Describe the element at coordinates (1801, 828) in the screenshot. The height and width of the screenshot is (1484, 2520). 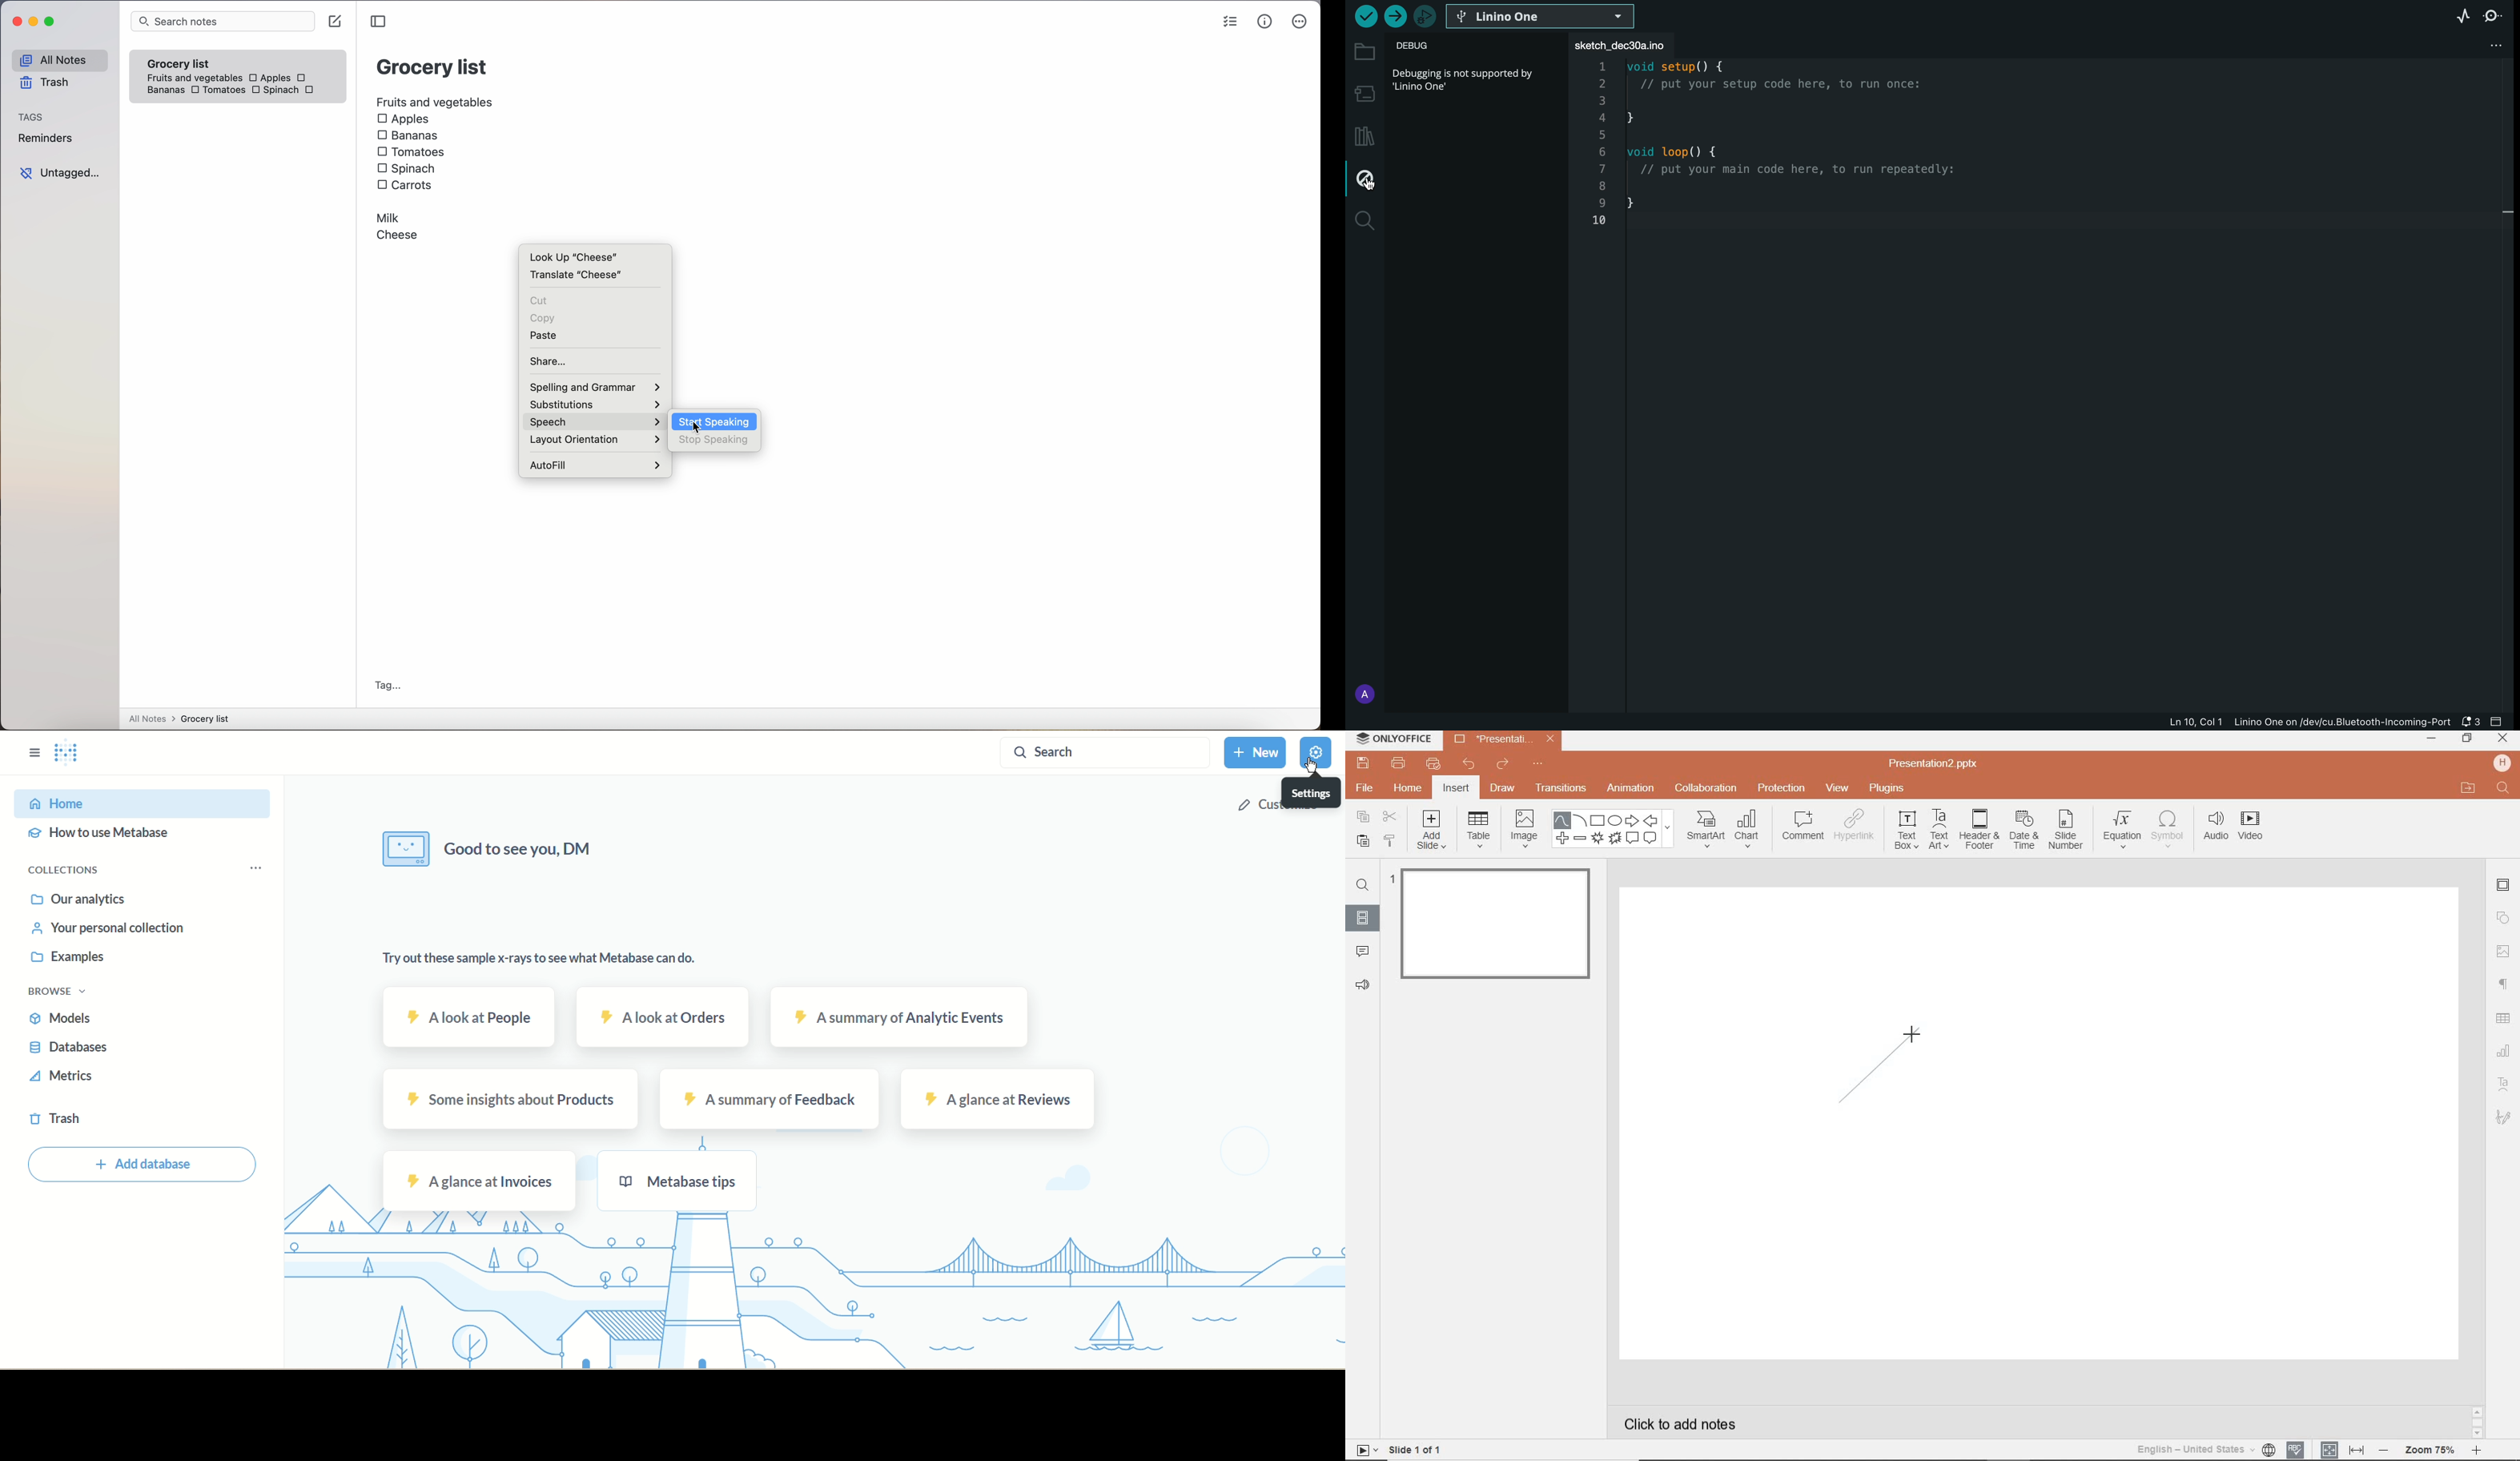
I see `COMMENT` at that location.